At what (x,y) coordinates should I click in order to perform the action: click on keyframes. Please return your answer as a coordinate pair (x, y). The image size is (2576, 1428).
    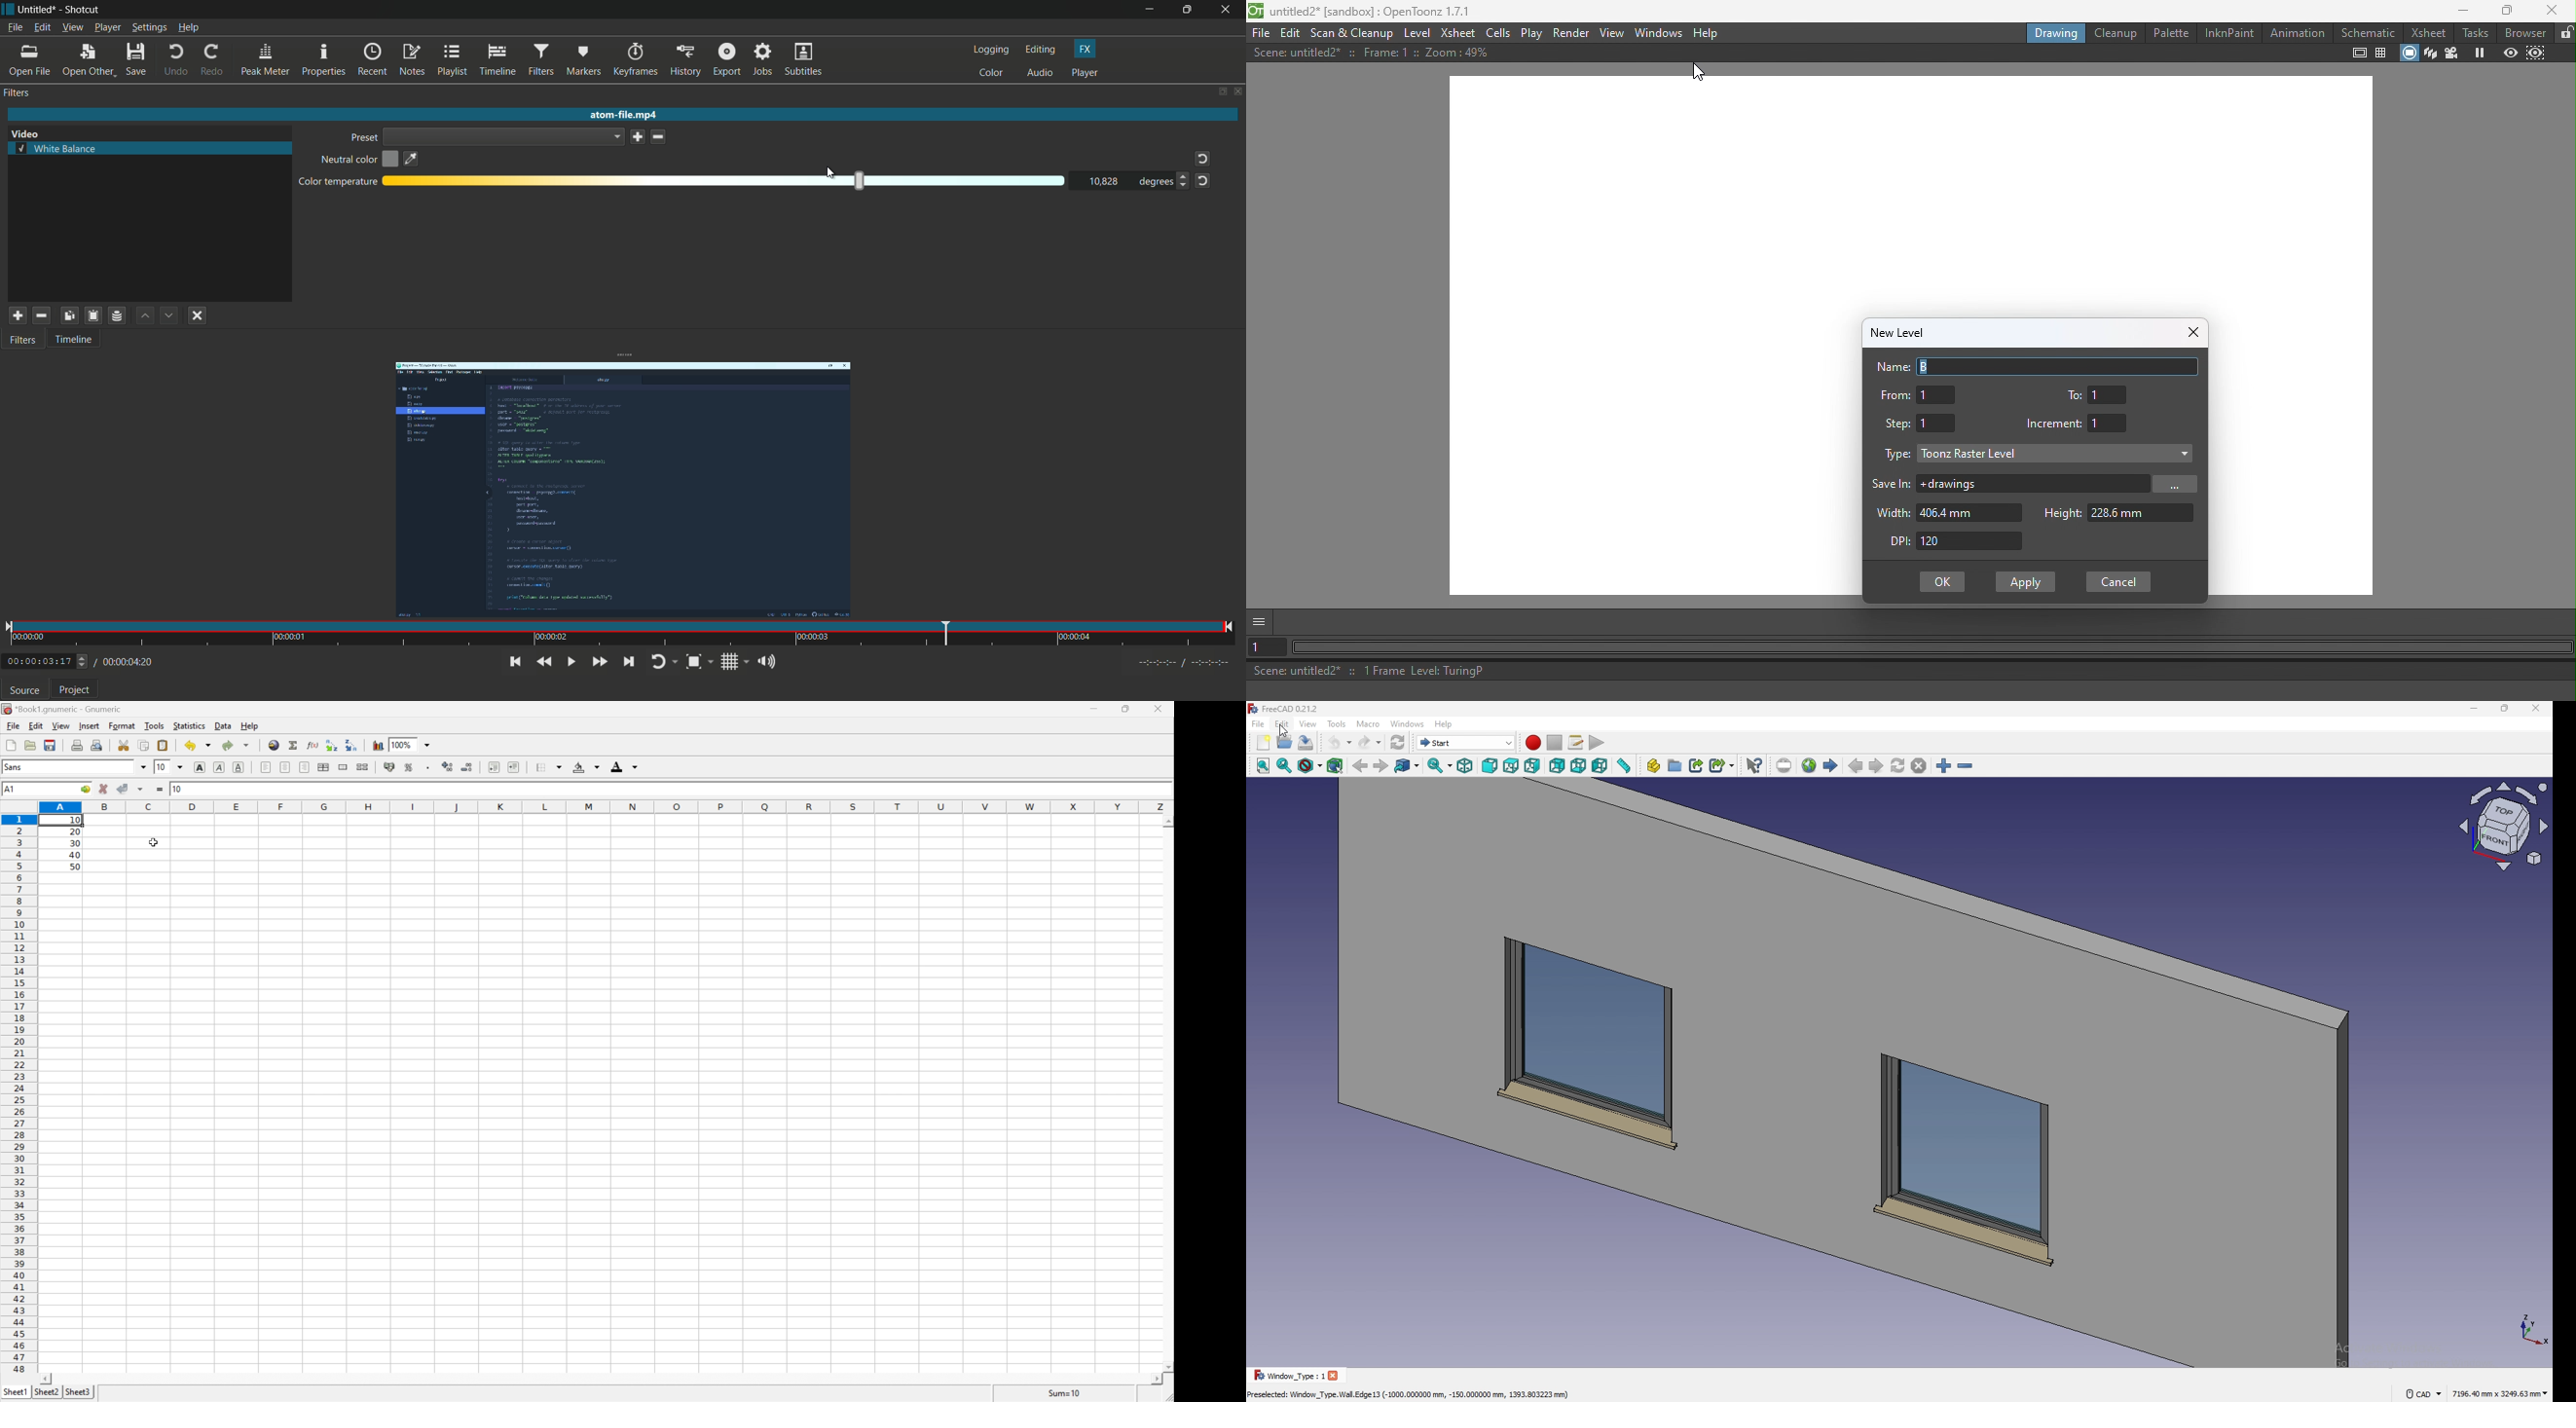
    Looking at the image, I should click on (636, 59).